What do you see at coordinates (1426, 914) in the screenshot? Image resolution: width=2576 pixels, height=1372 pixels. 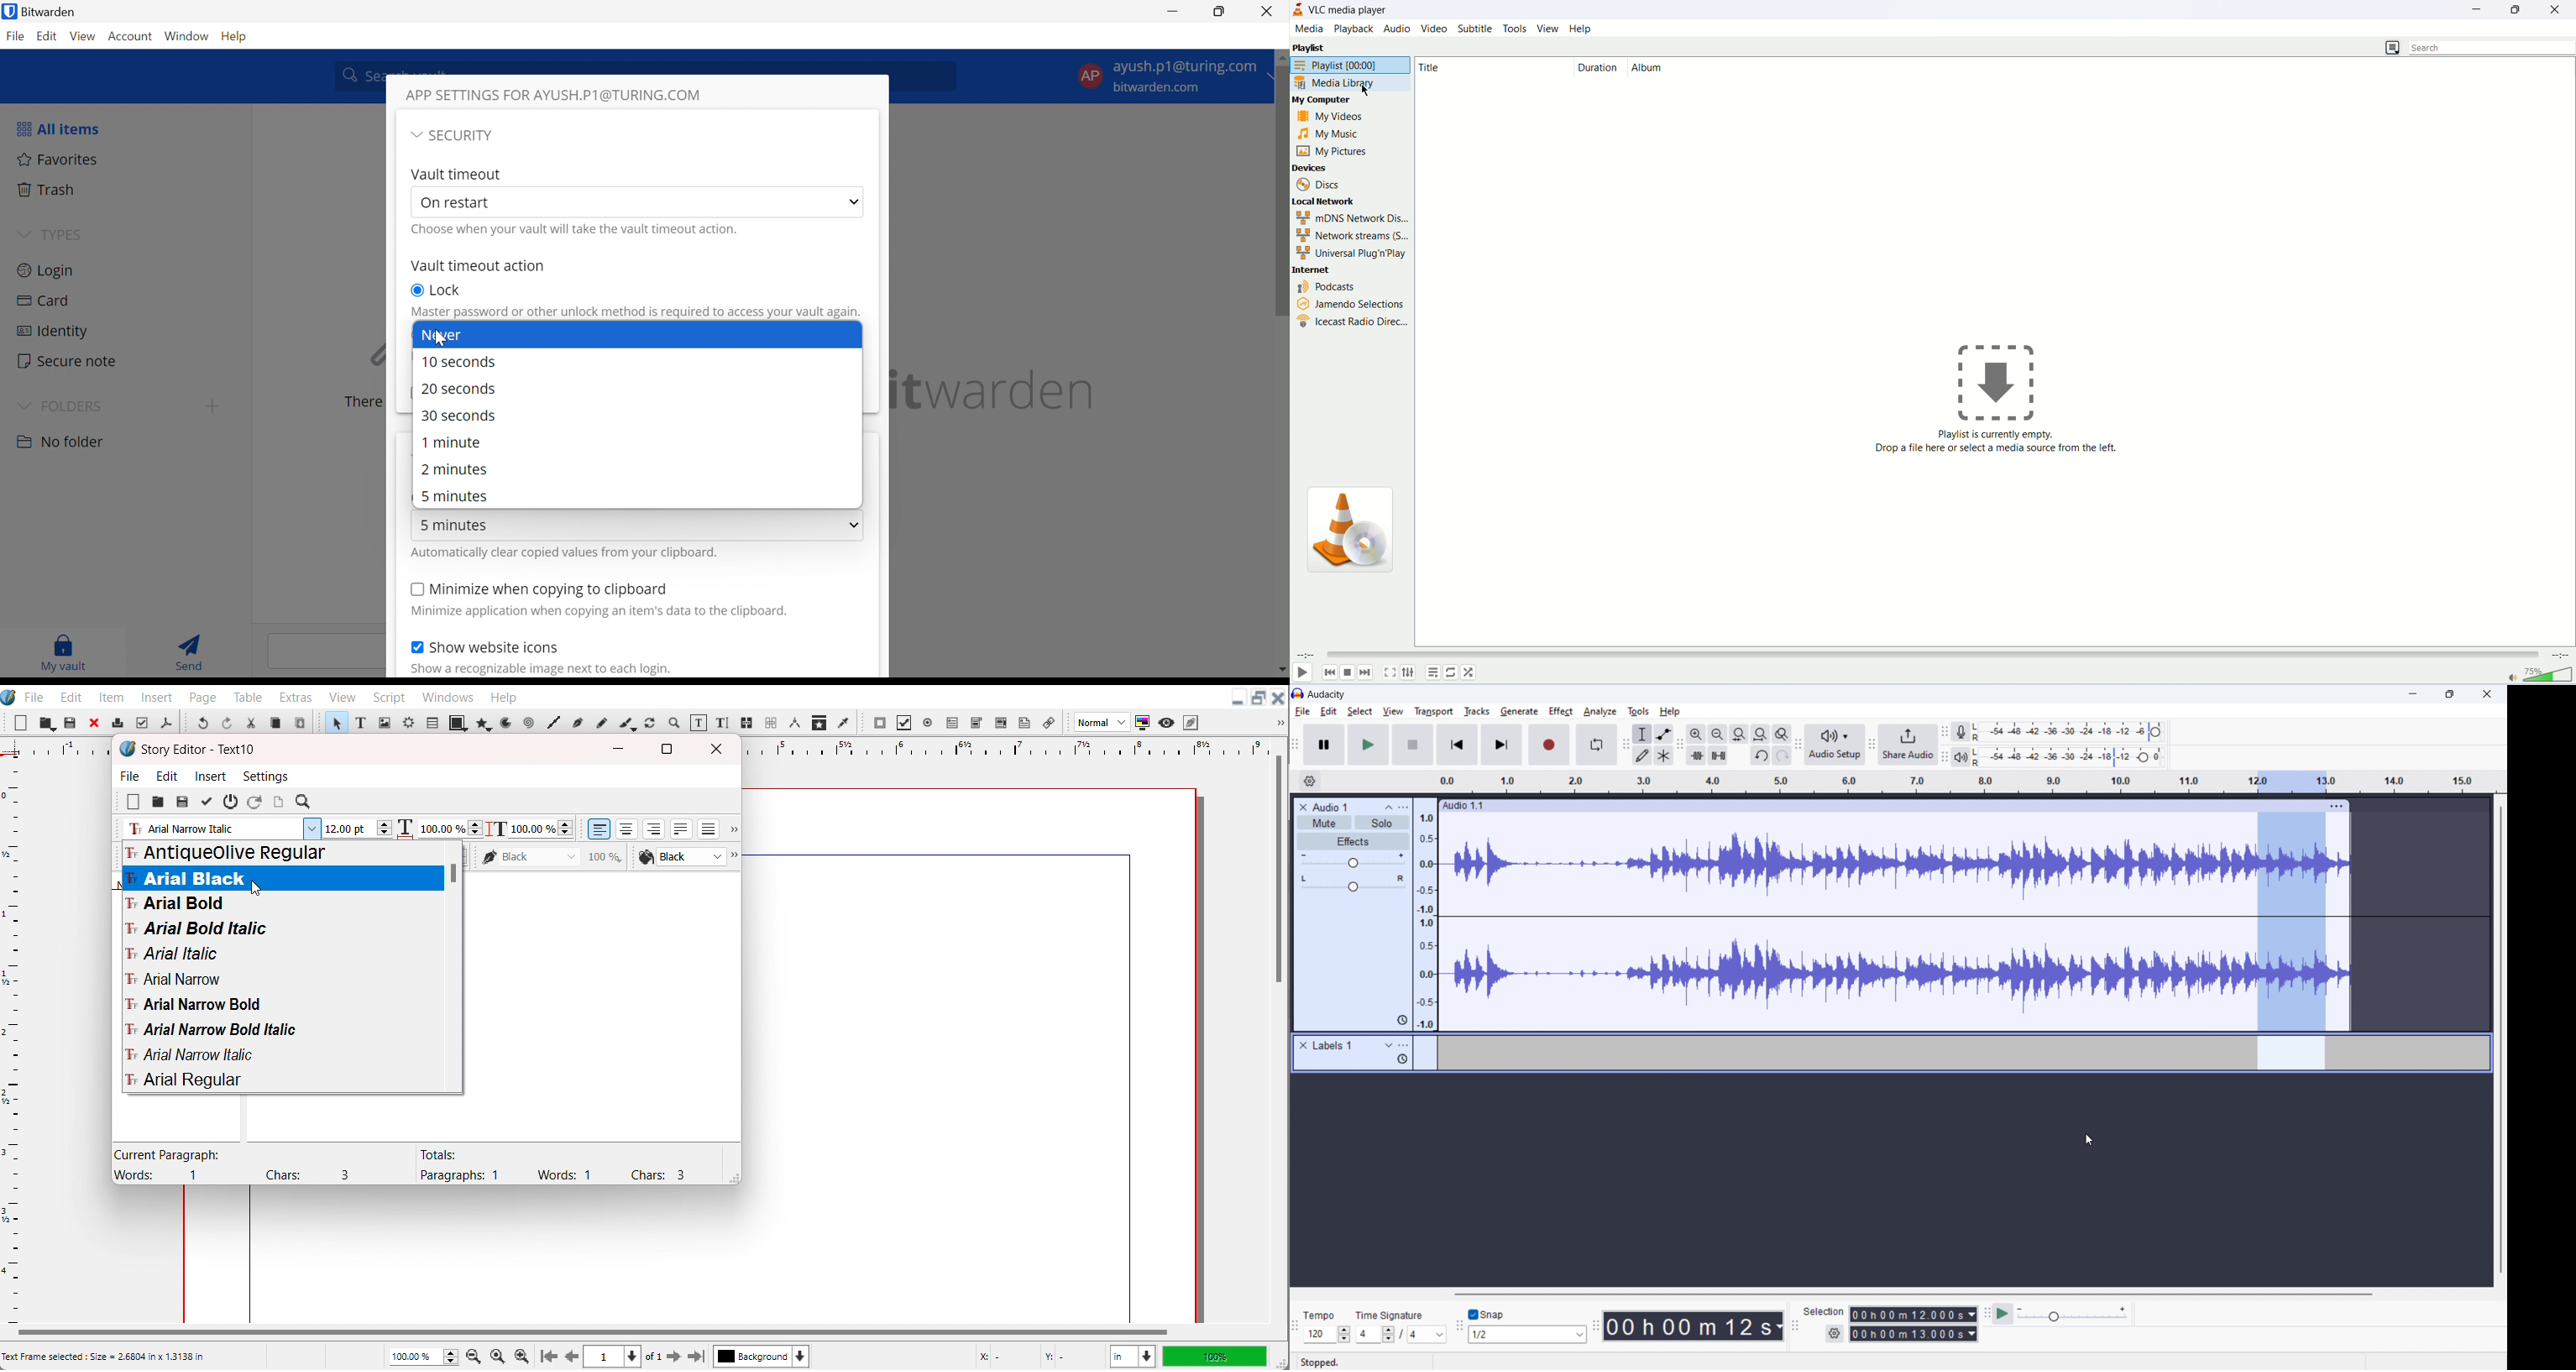 I see `amplitude` at bounding box center [1426, 914].